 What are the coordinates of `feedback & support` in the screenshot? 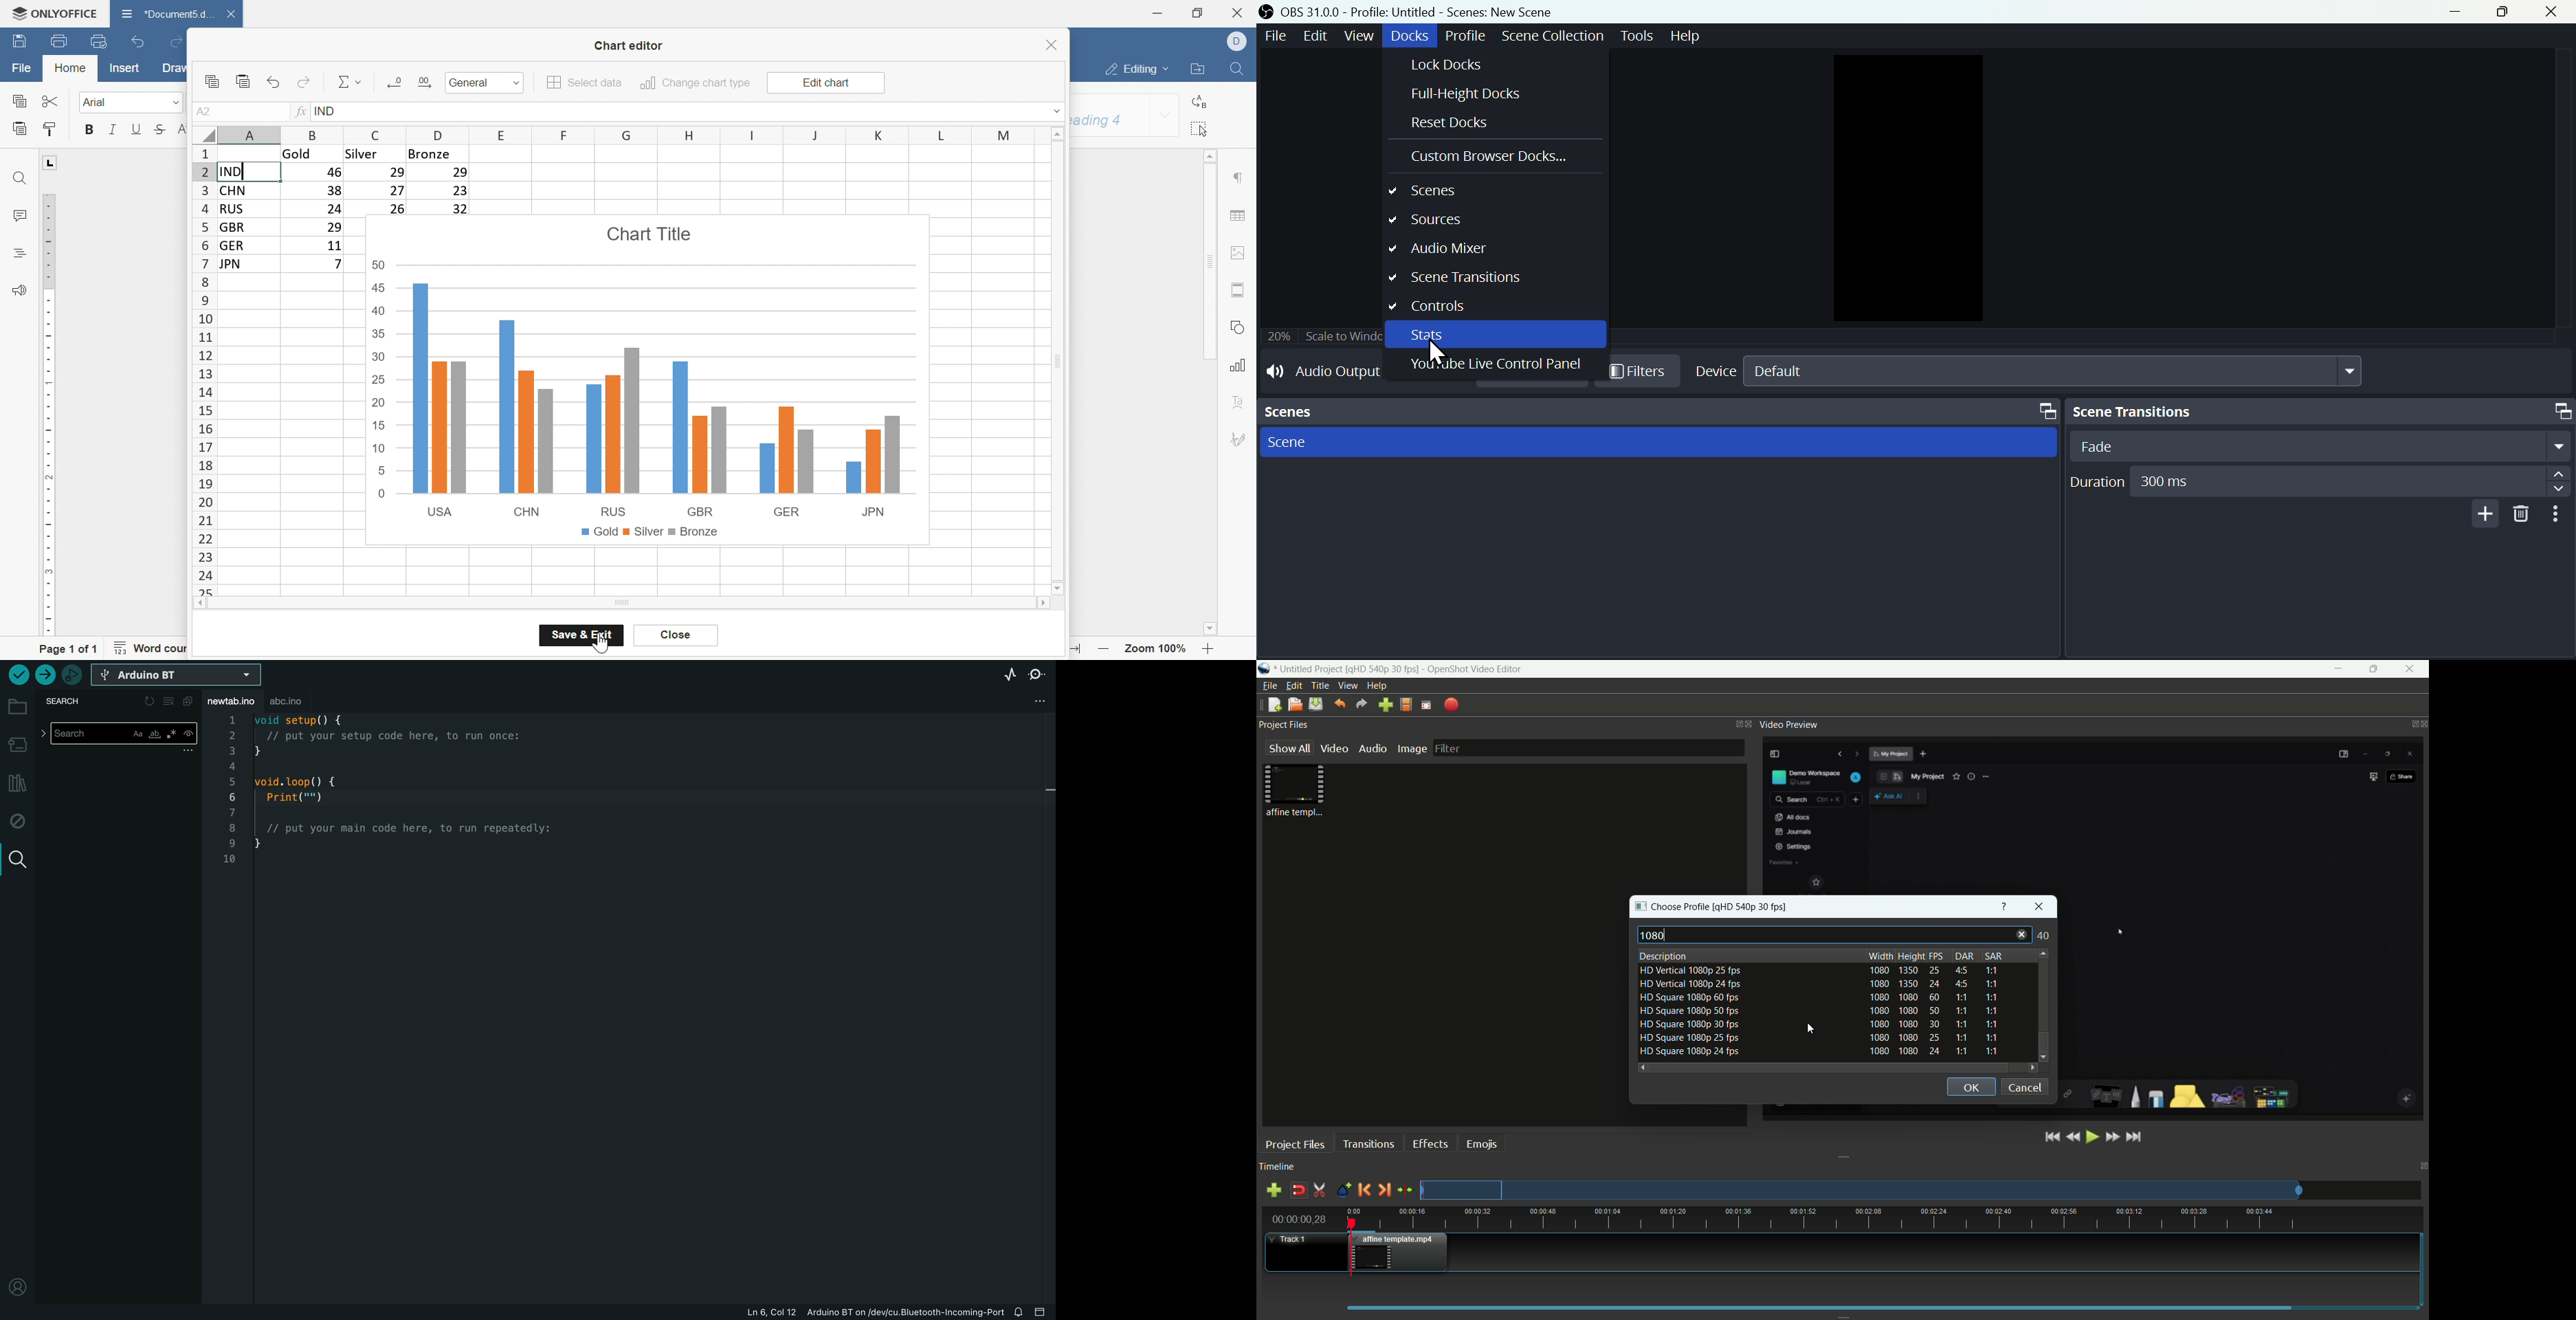 It's located at (20, 291).